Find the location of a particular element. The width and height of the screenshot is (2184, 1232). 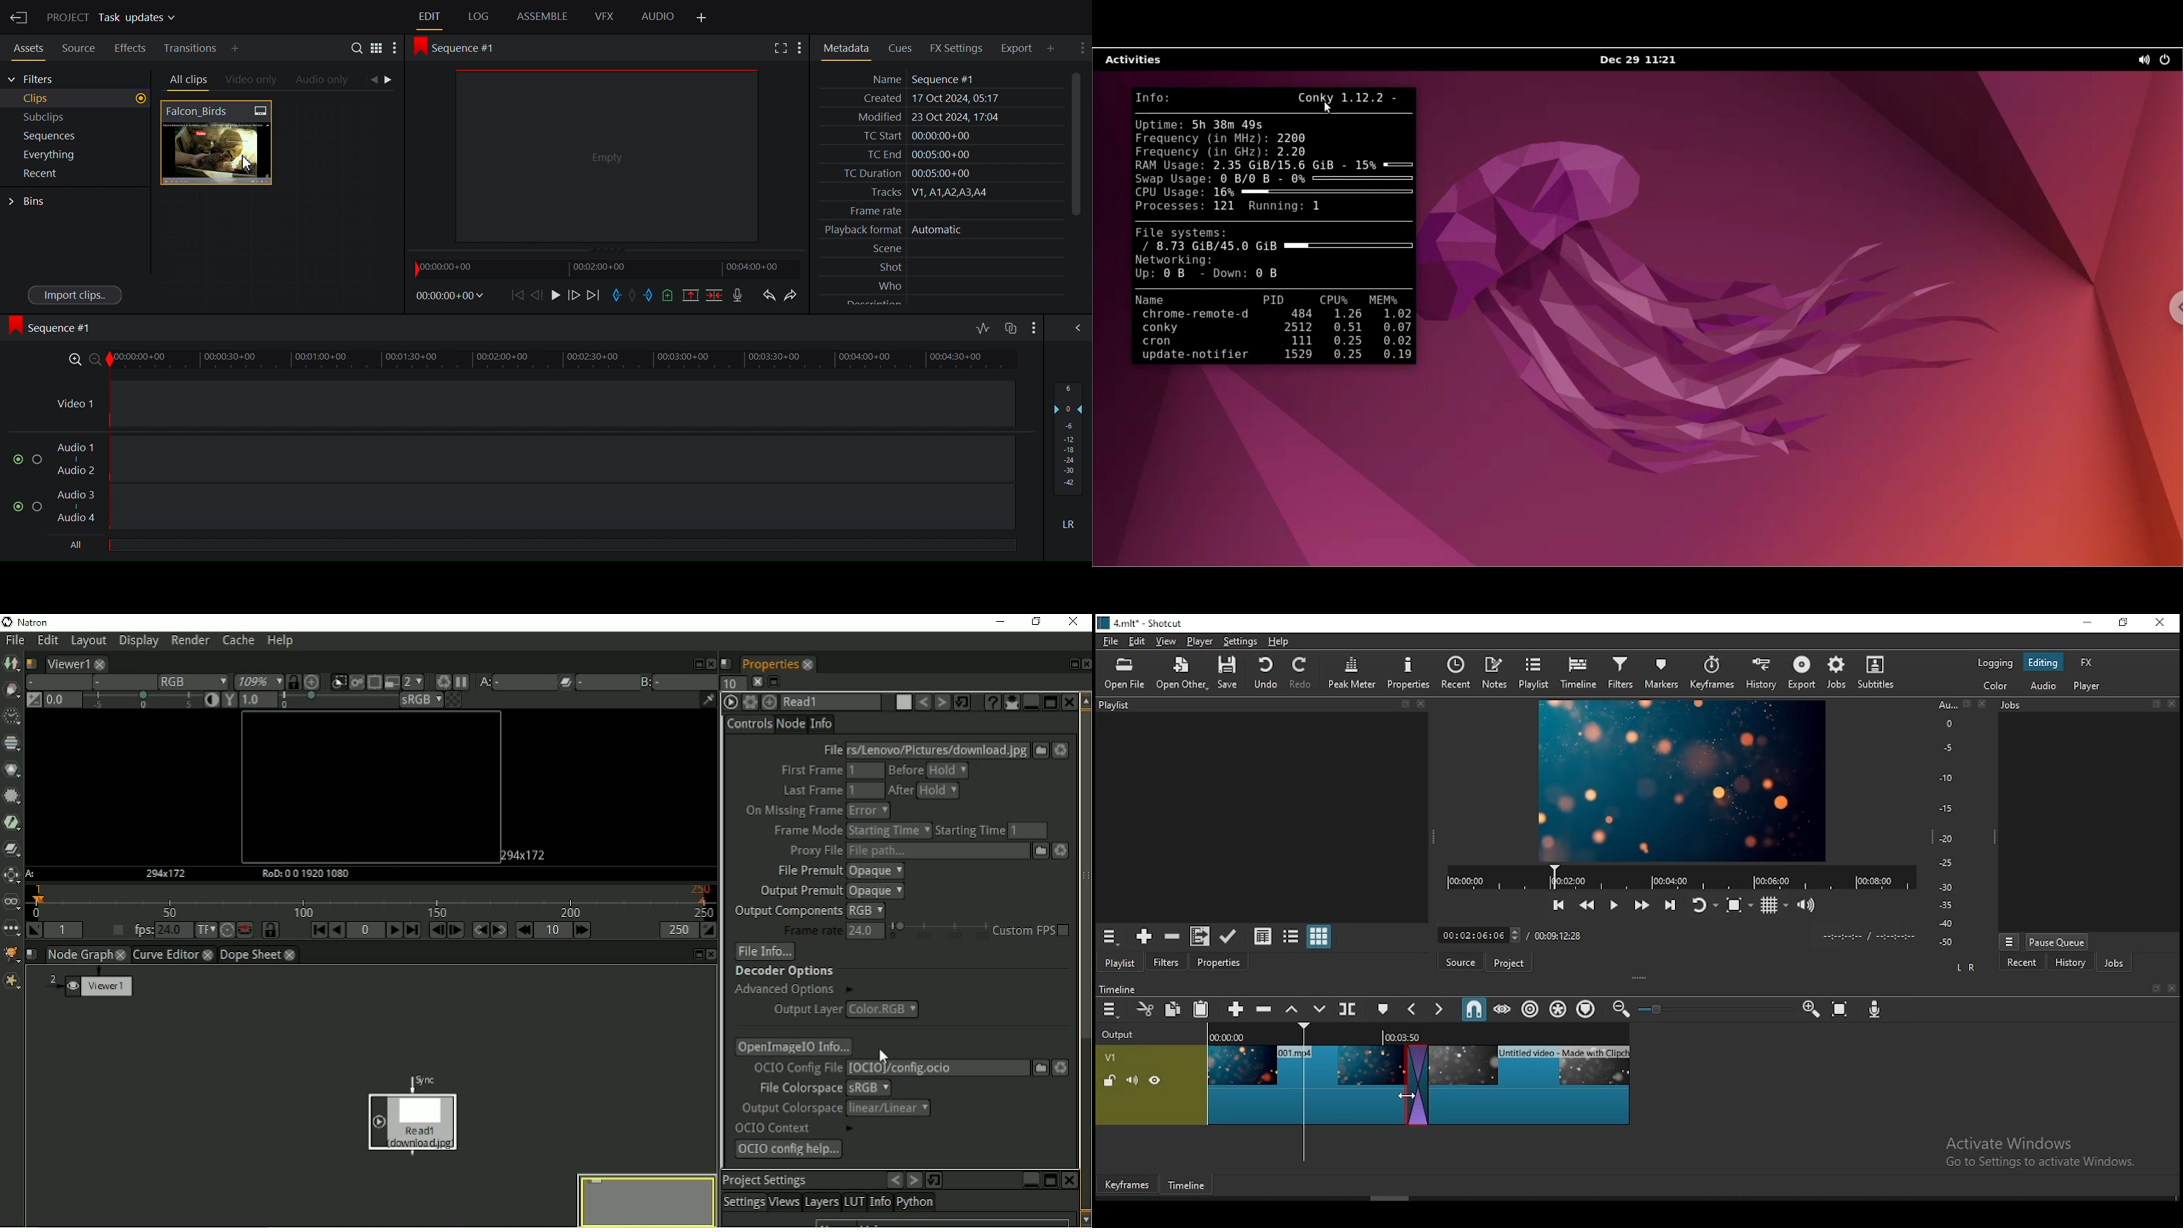

player is located at coordinates (2087, 687).